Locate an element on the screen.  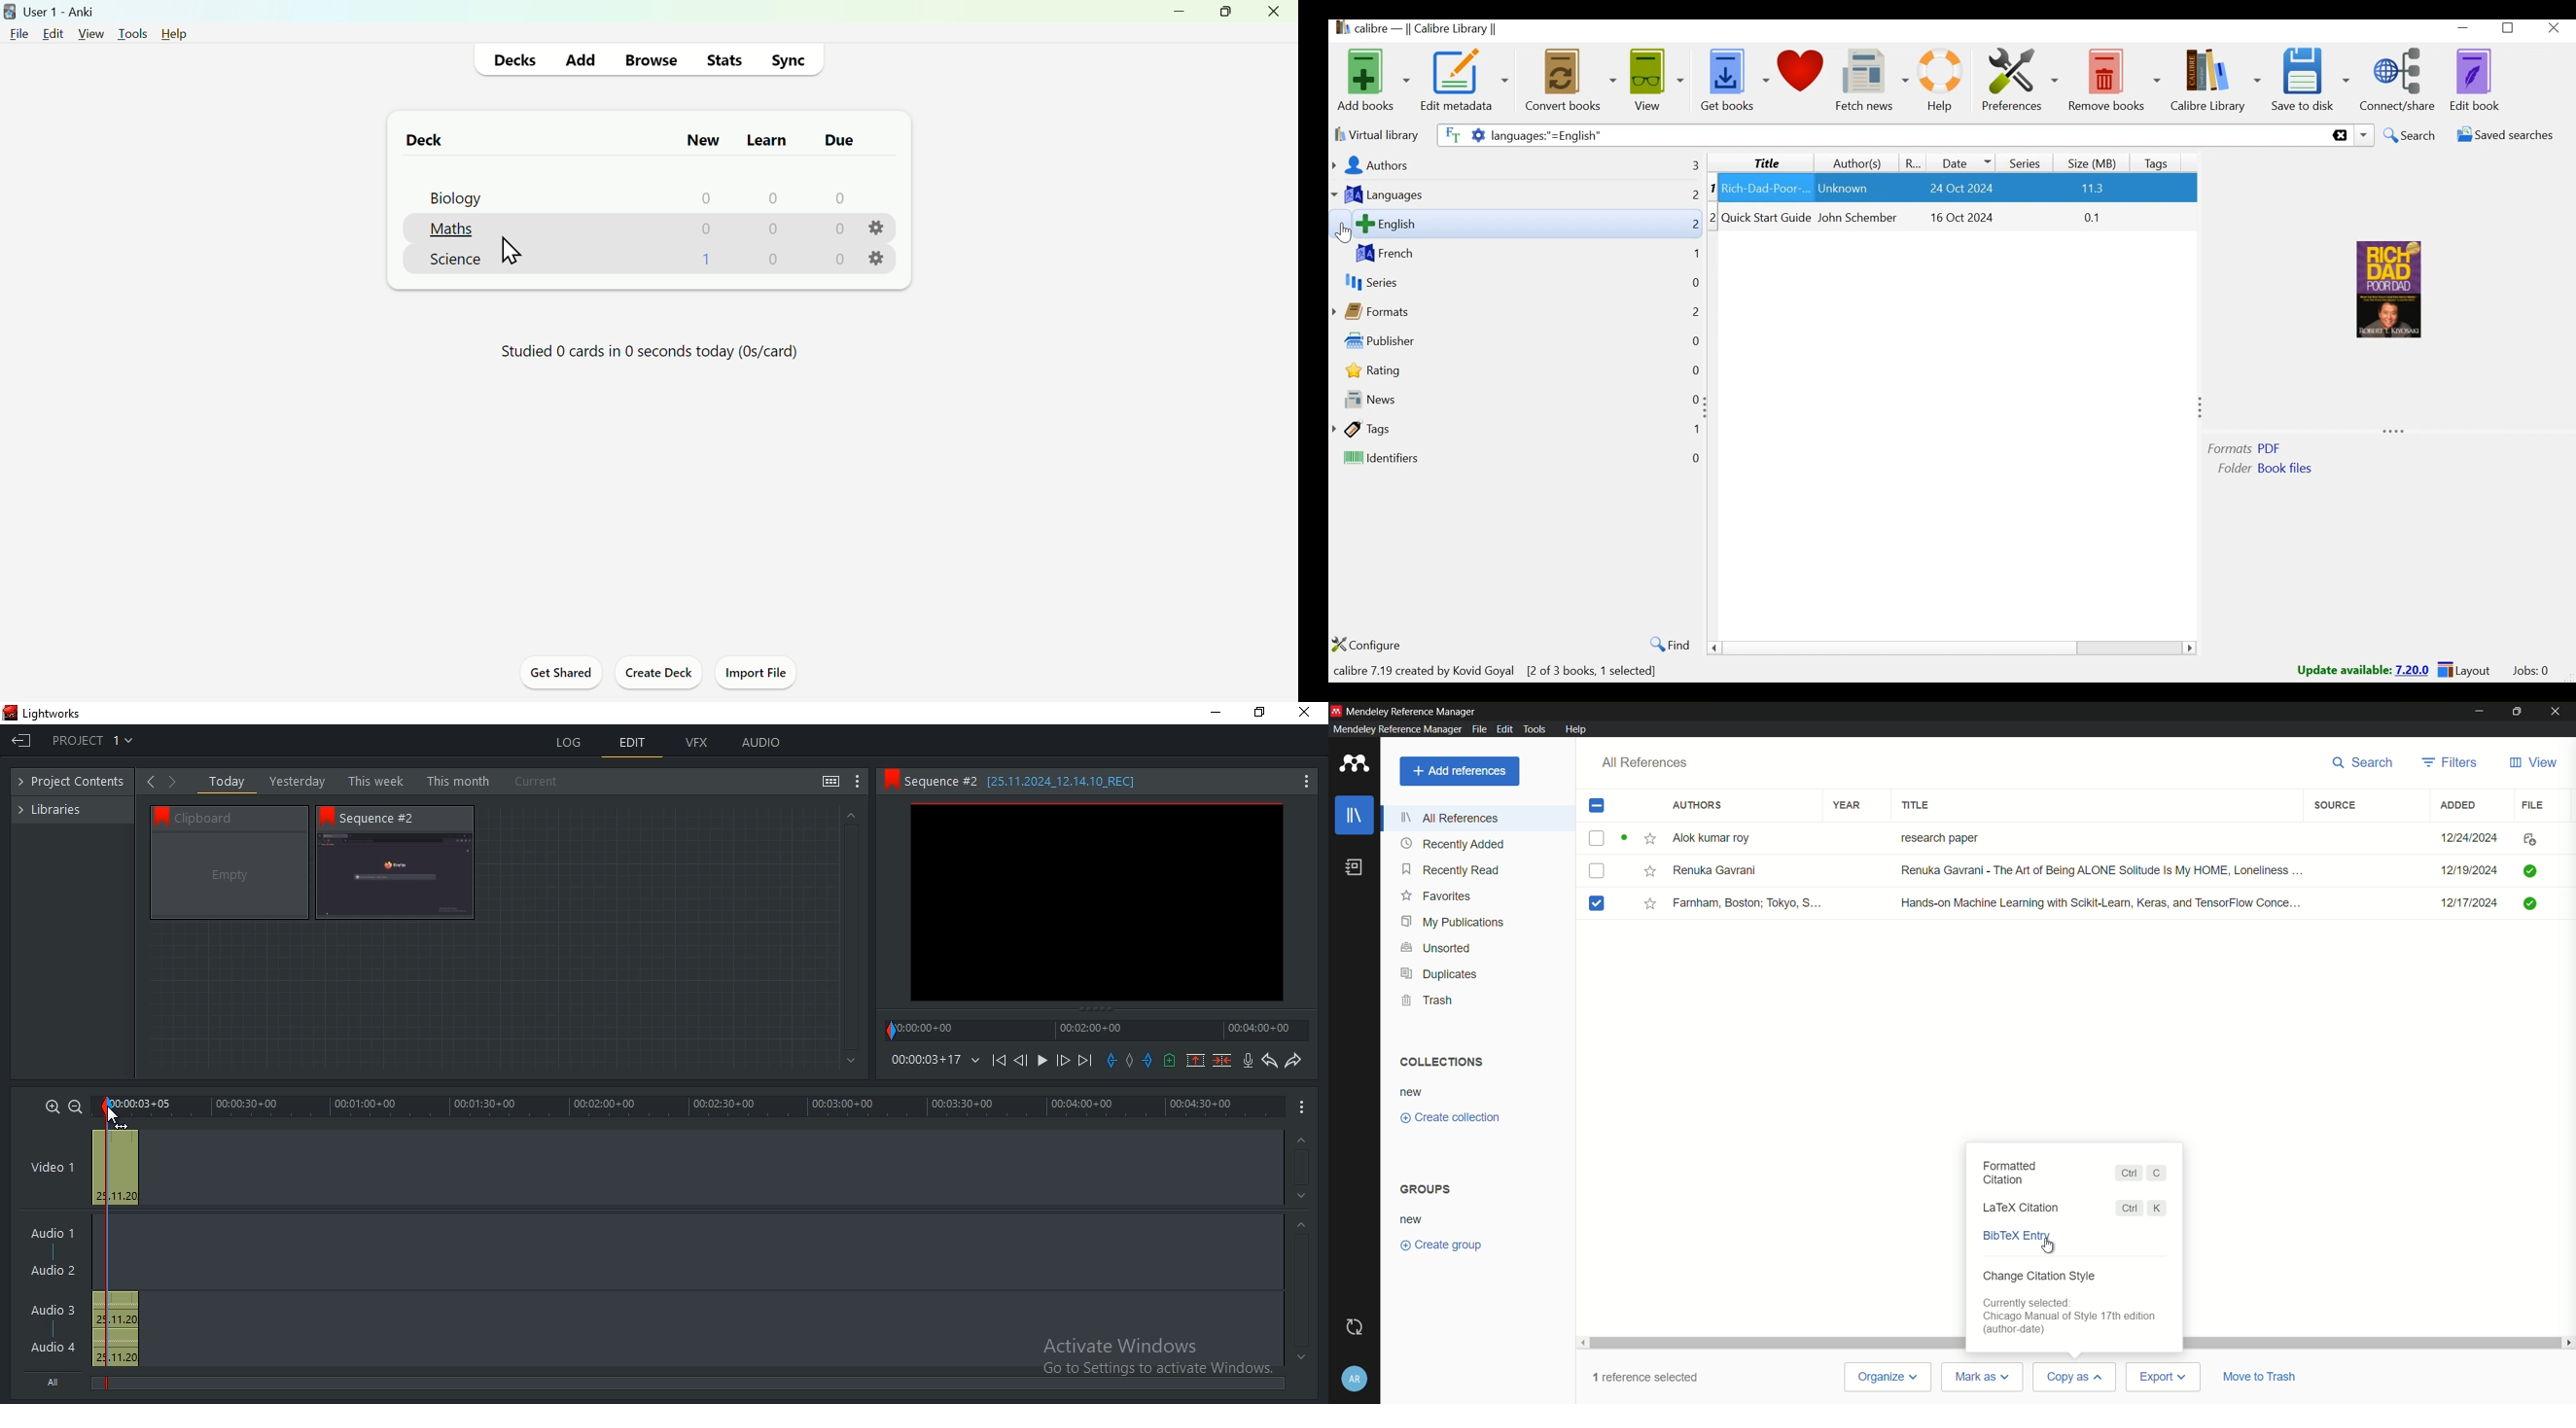
Create Deck is located at coordinates (658, 676).